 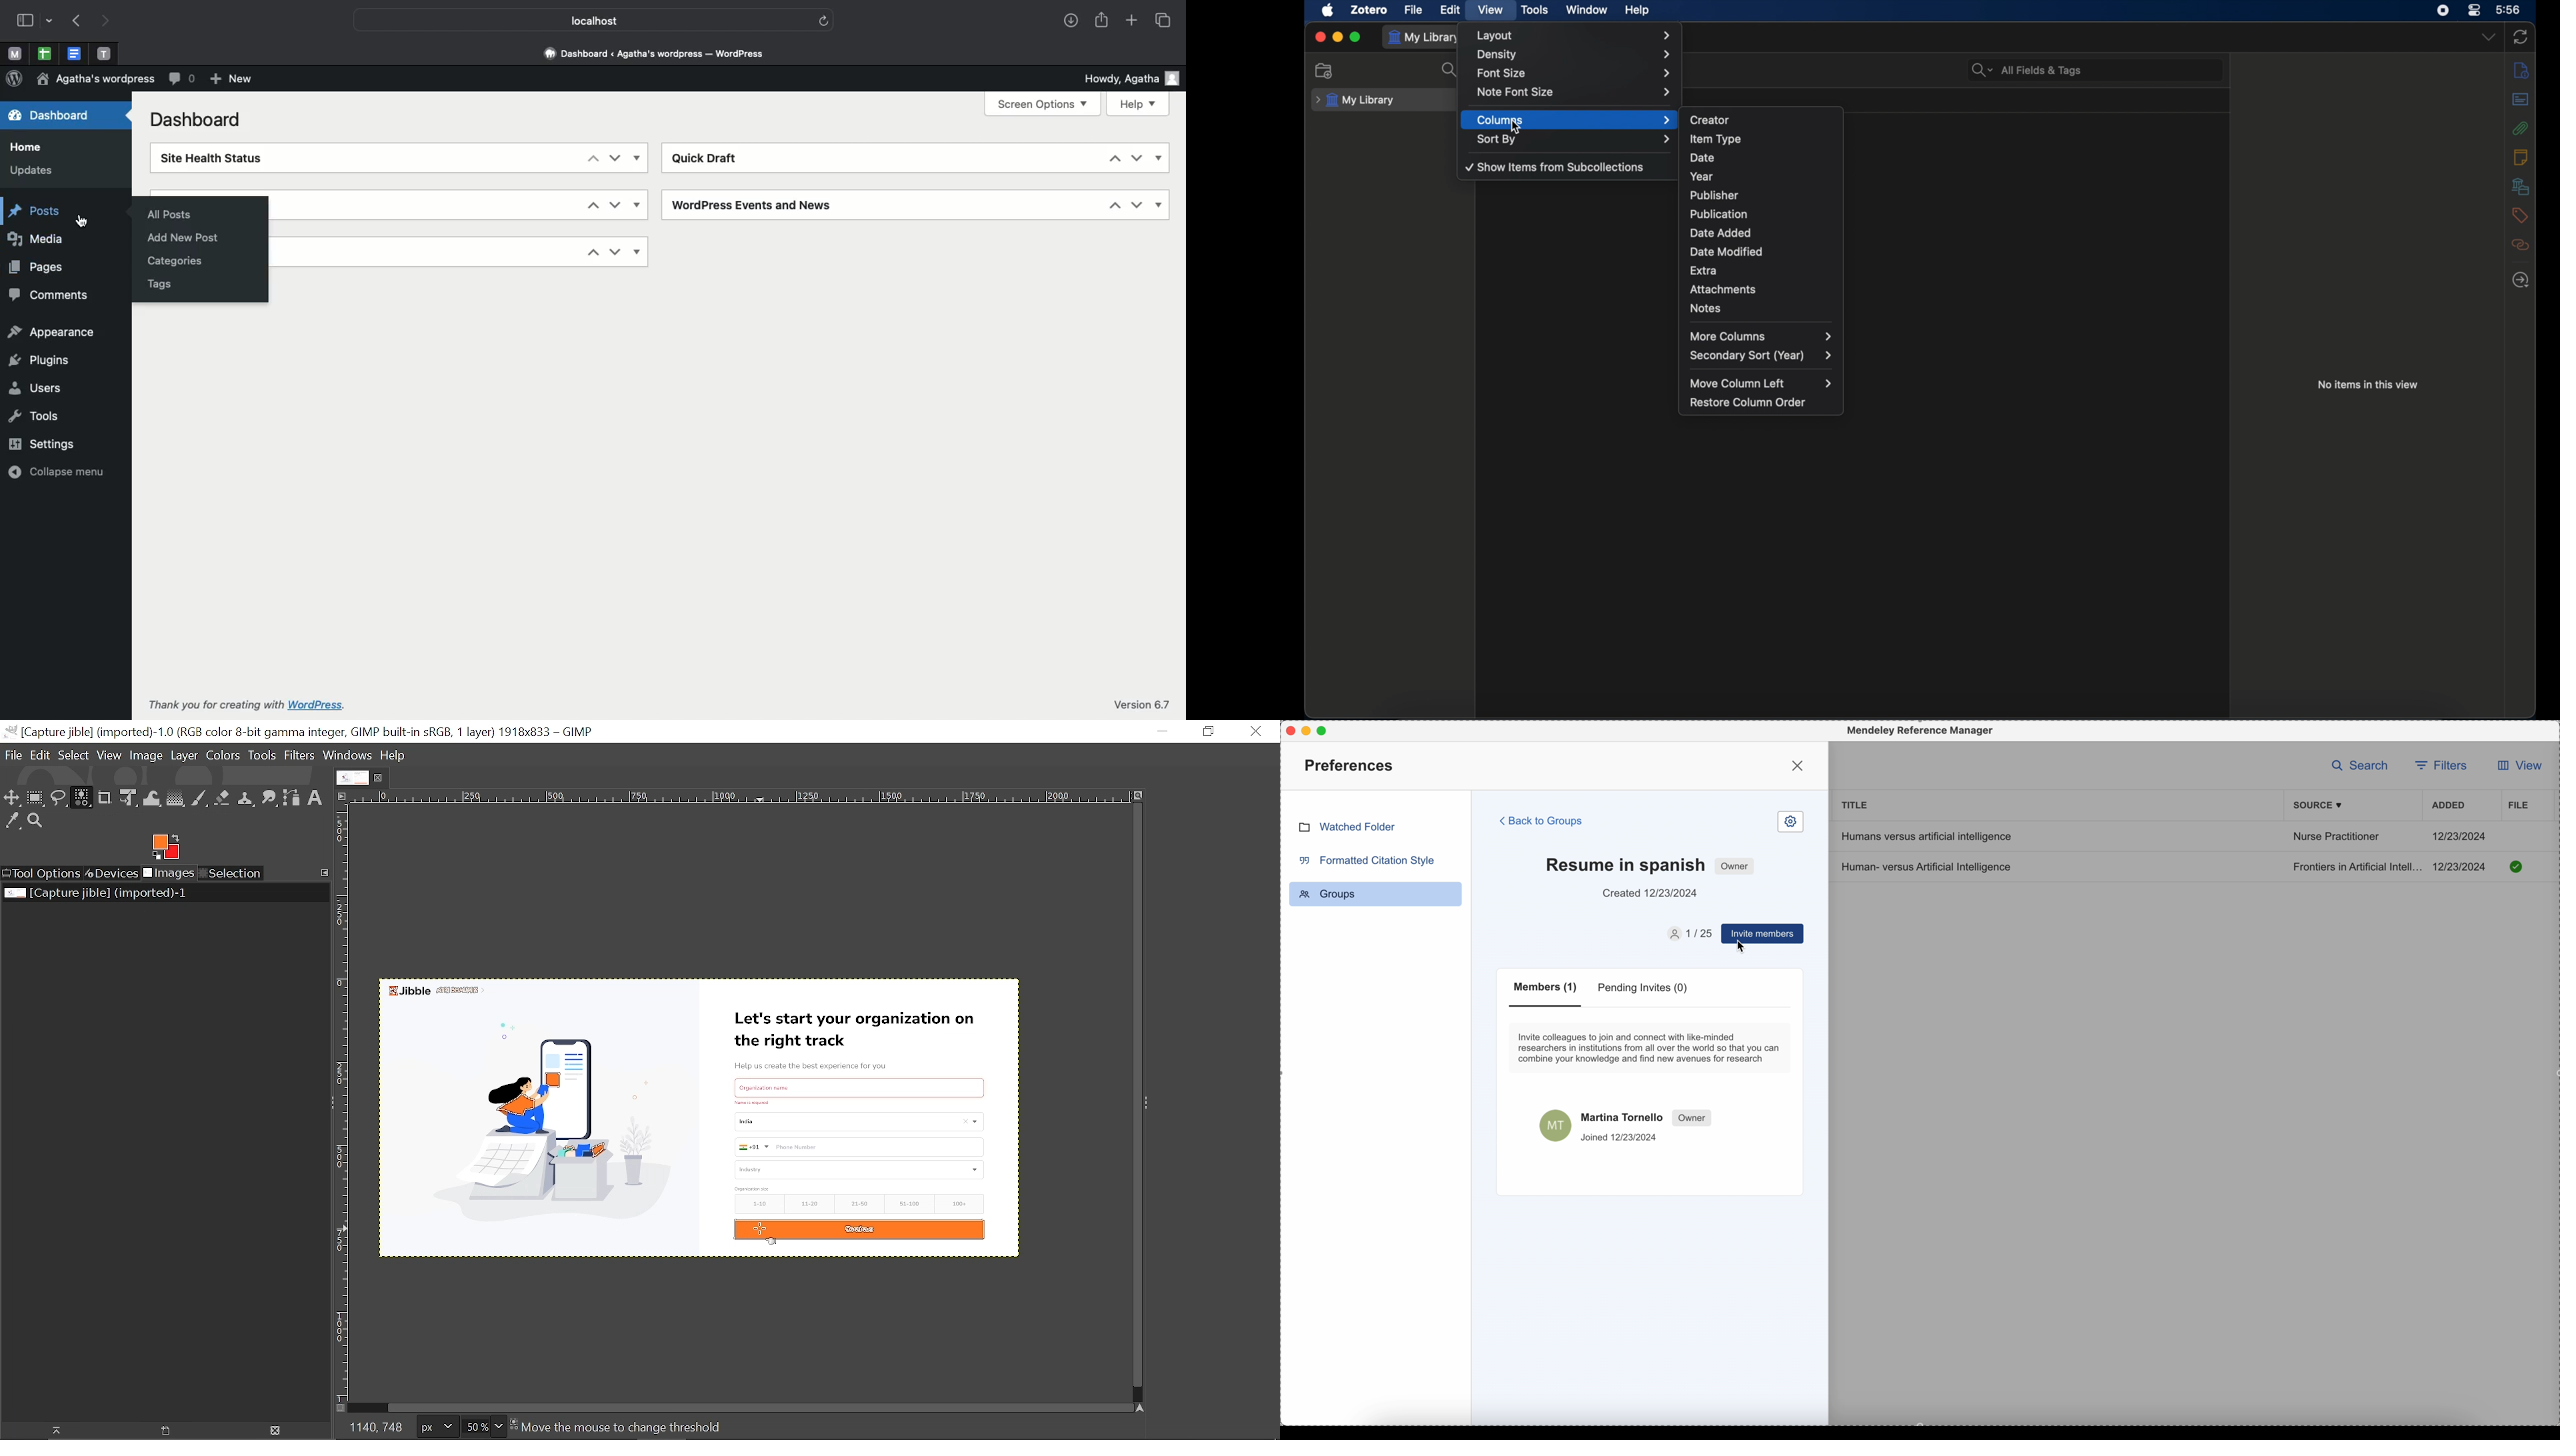 I want to click on view, so click(x=1491, y=9).